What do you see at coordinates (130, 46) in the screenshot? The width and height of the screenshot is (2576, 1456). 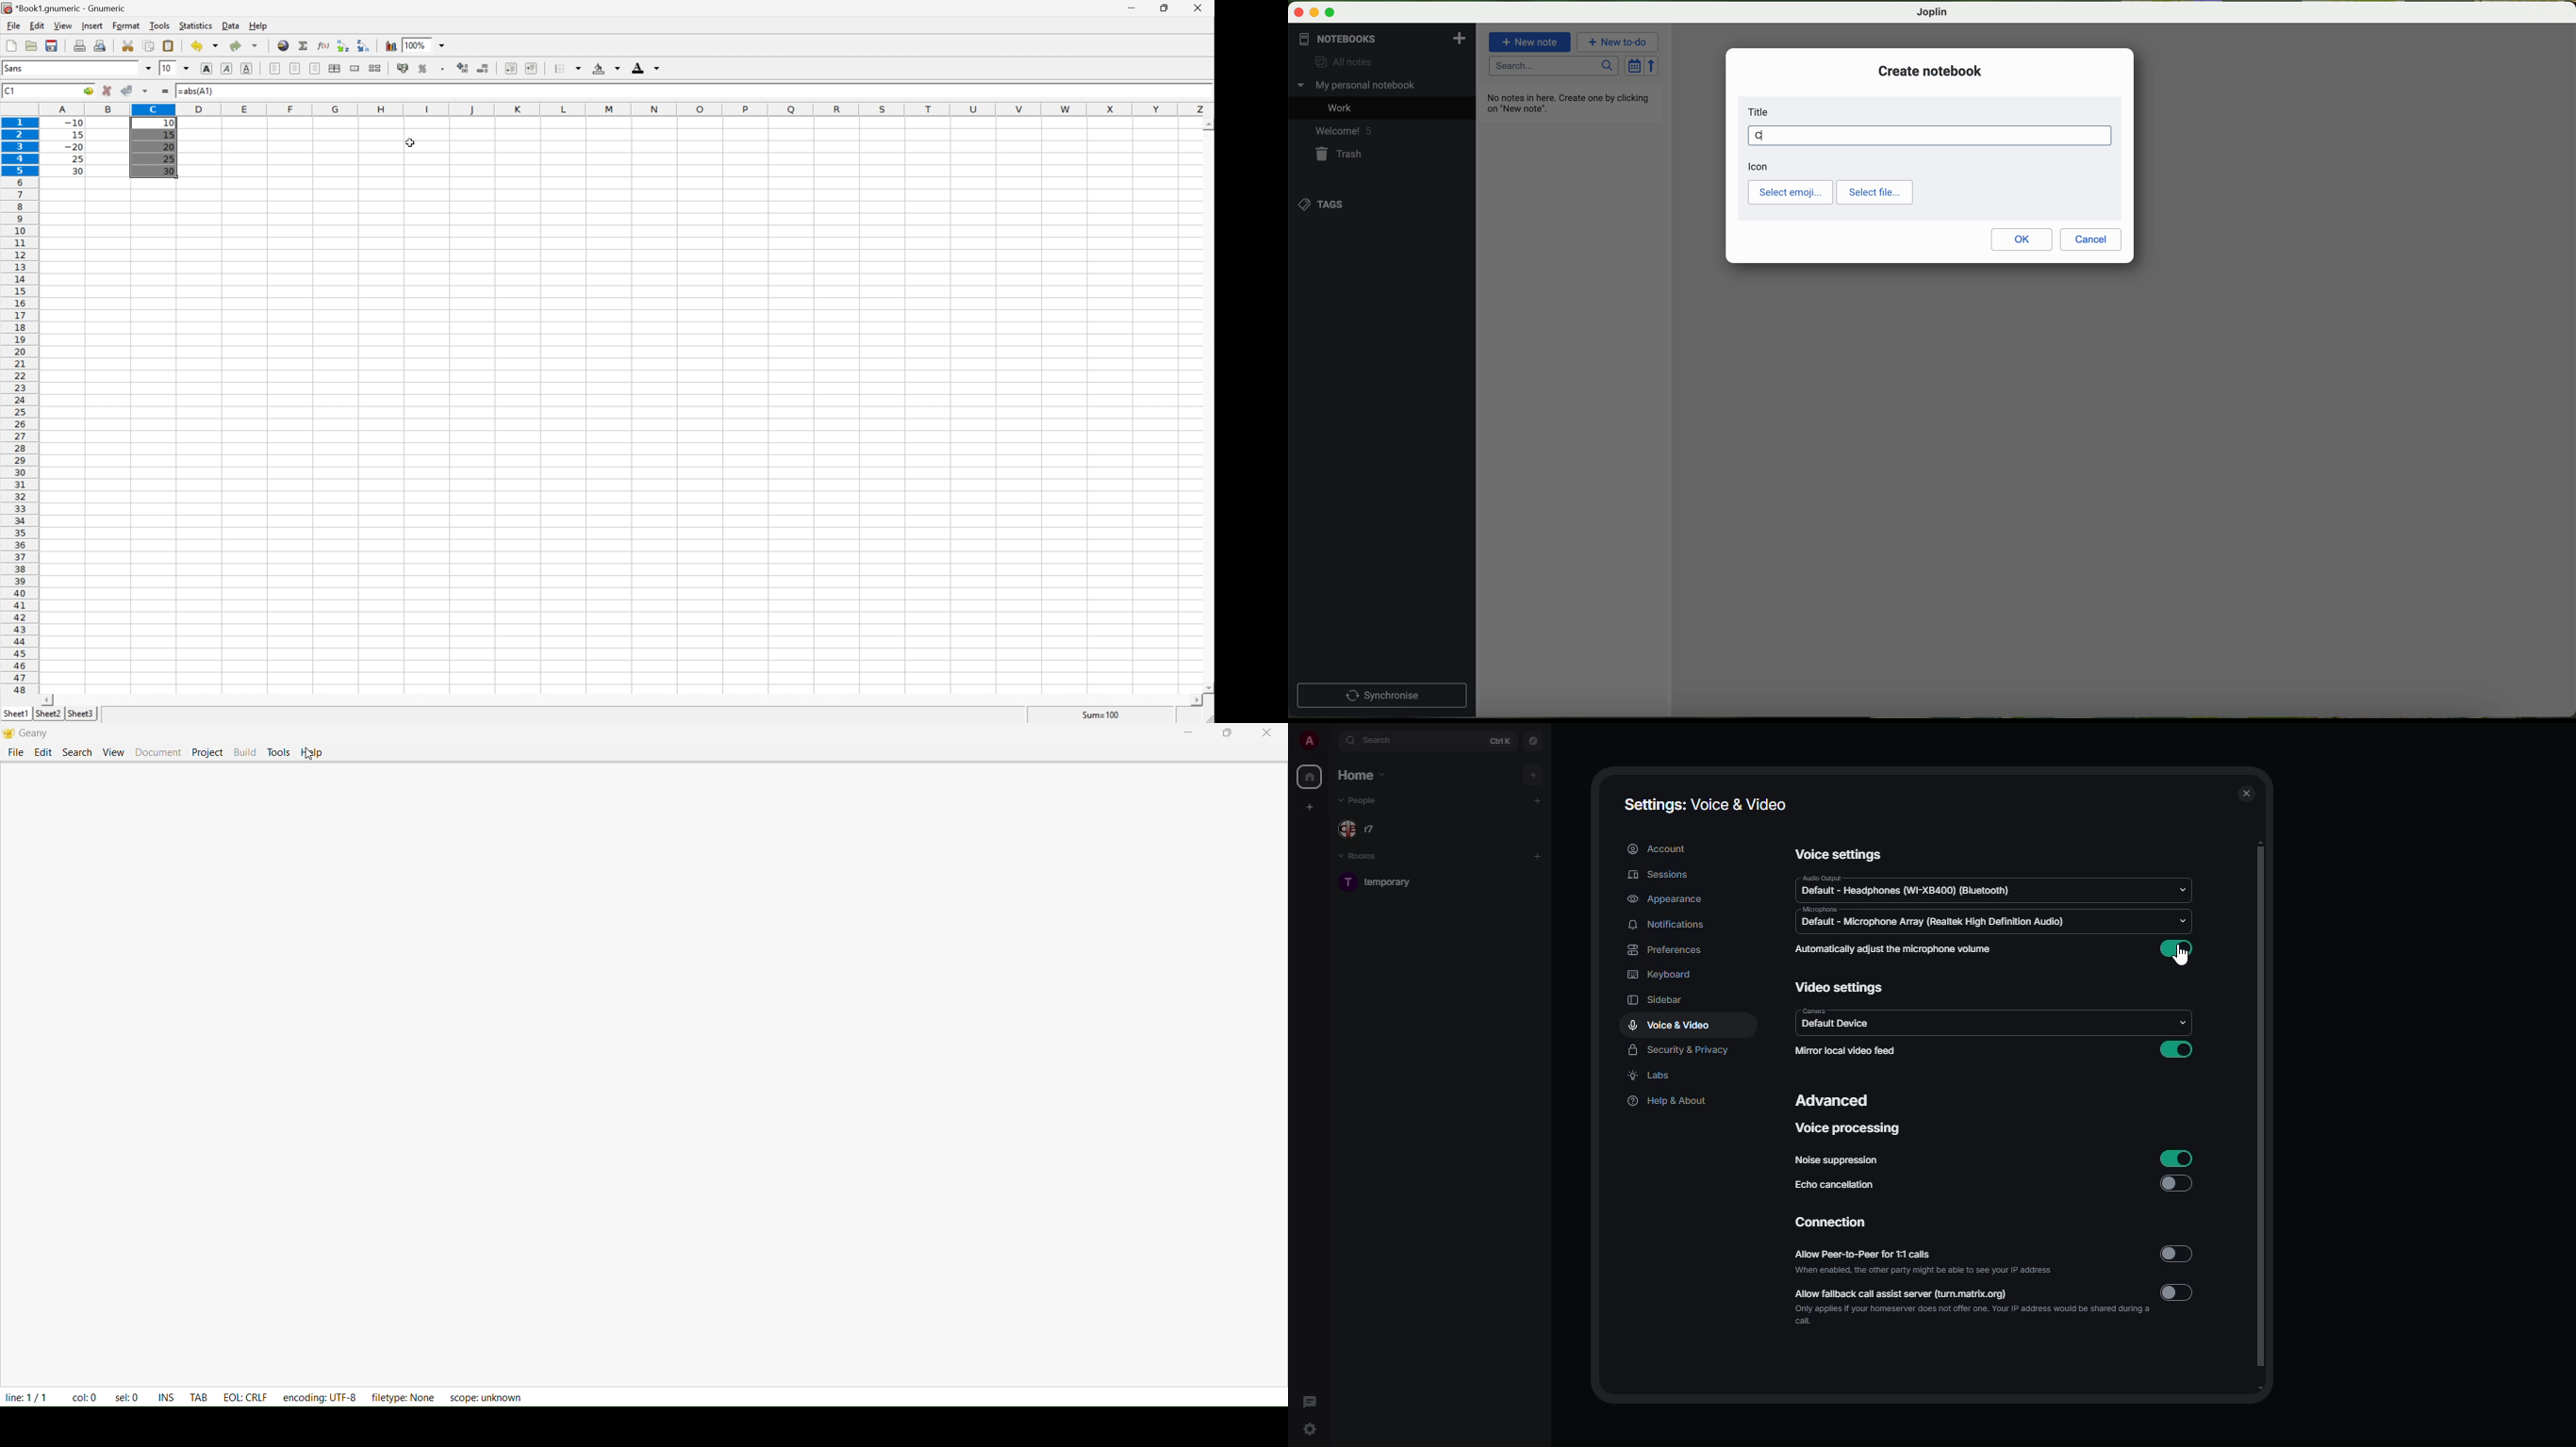 I see `Cut the selection` at bounding box center [130, 46].